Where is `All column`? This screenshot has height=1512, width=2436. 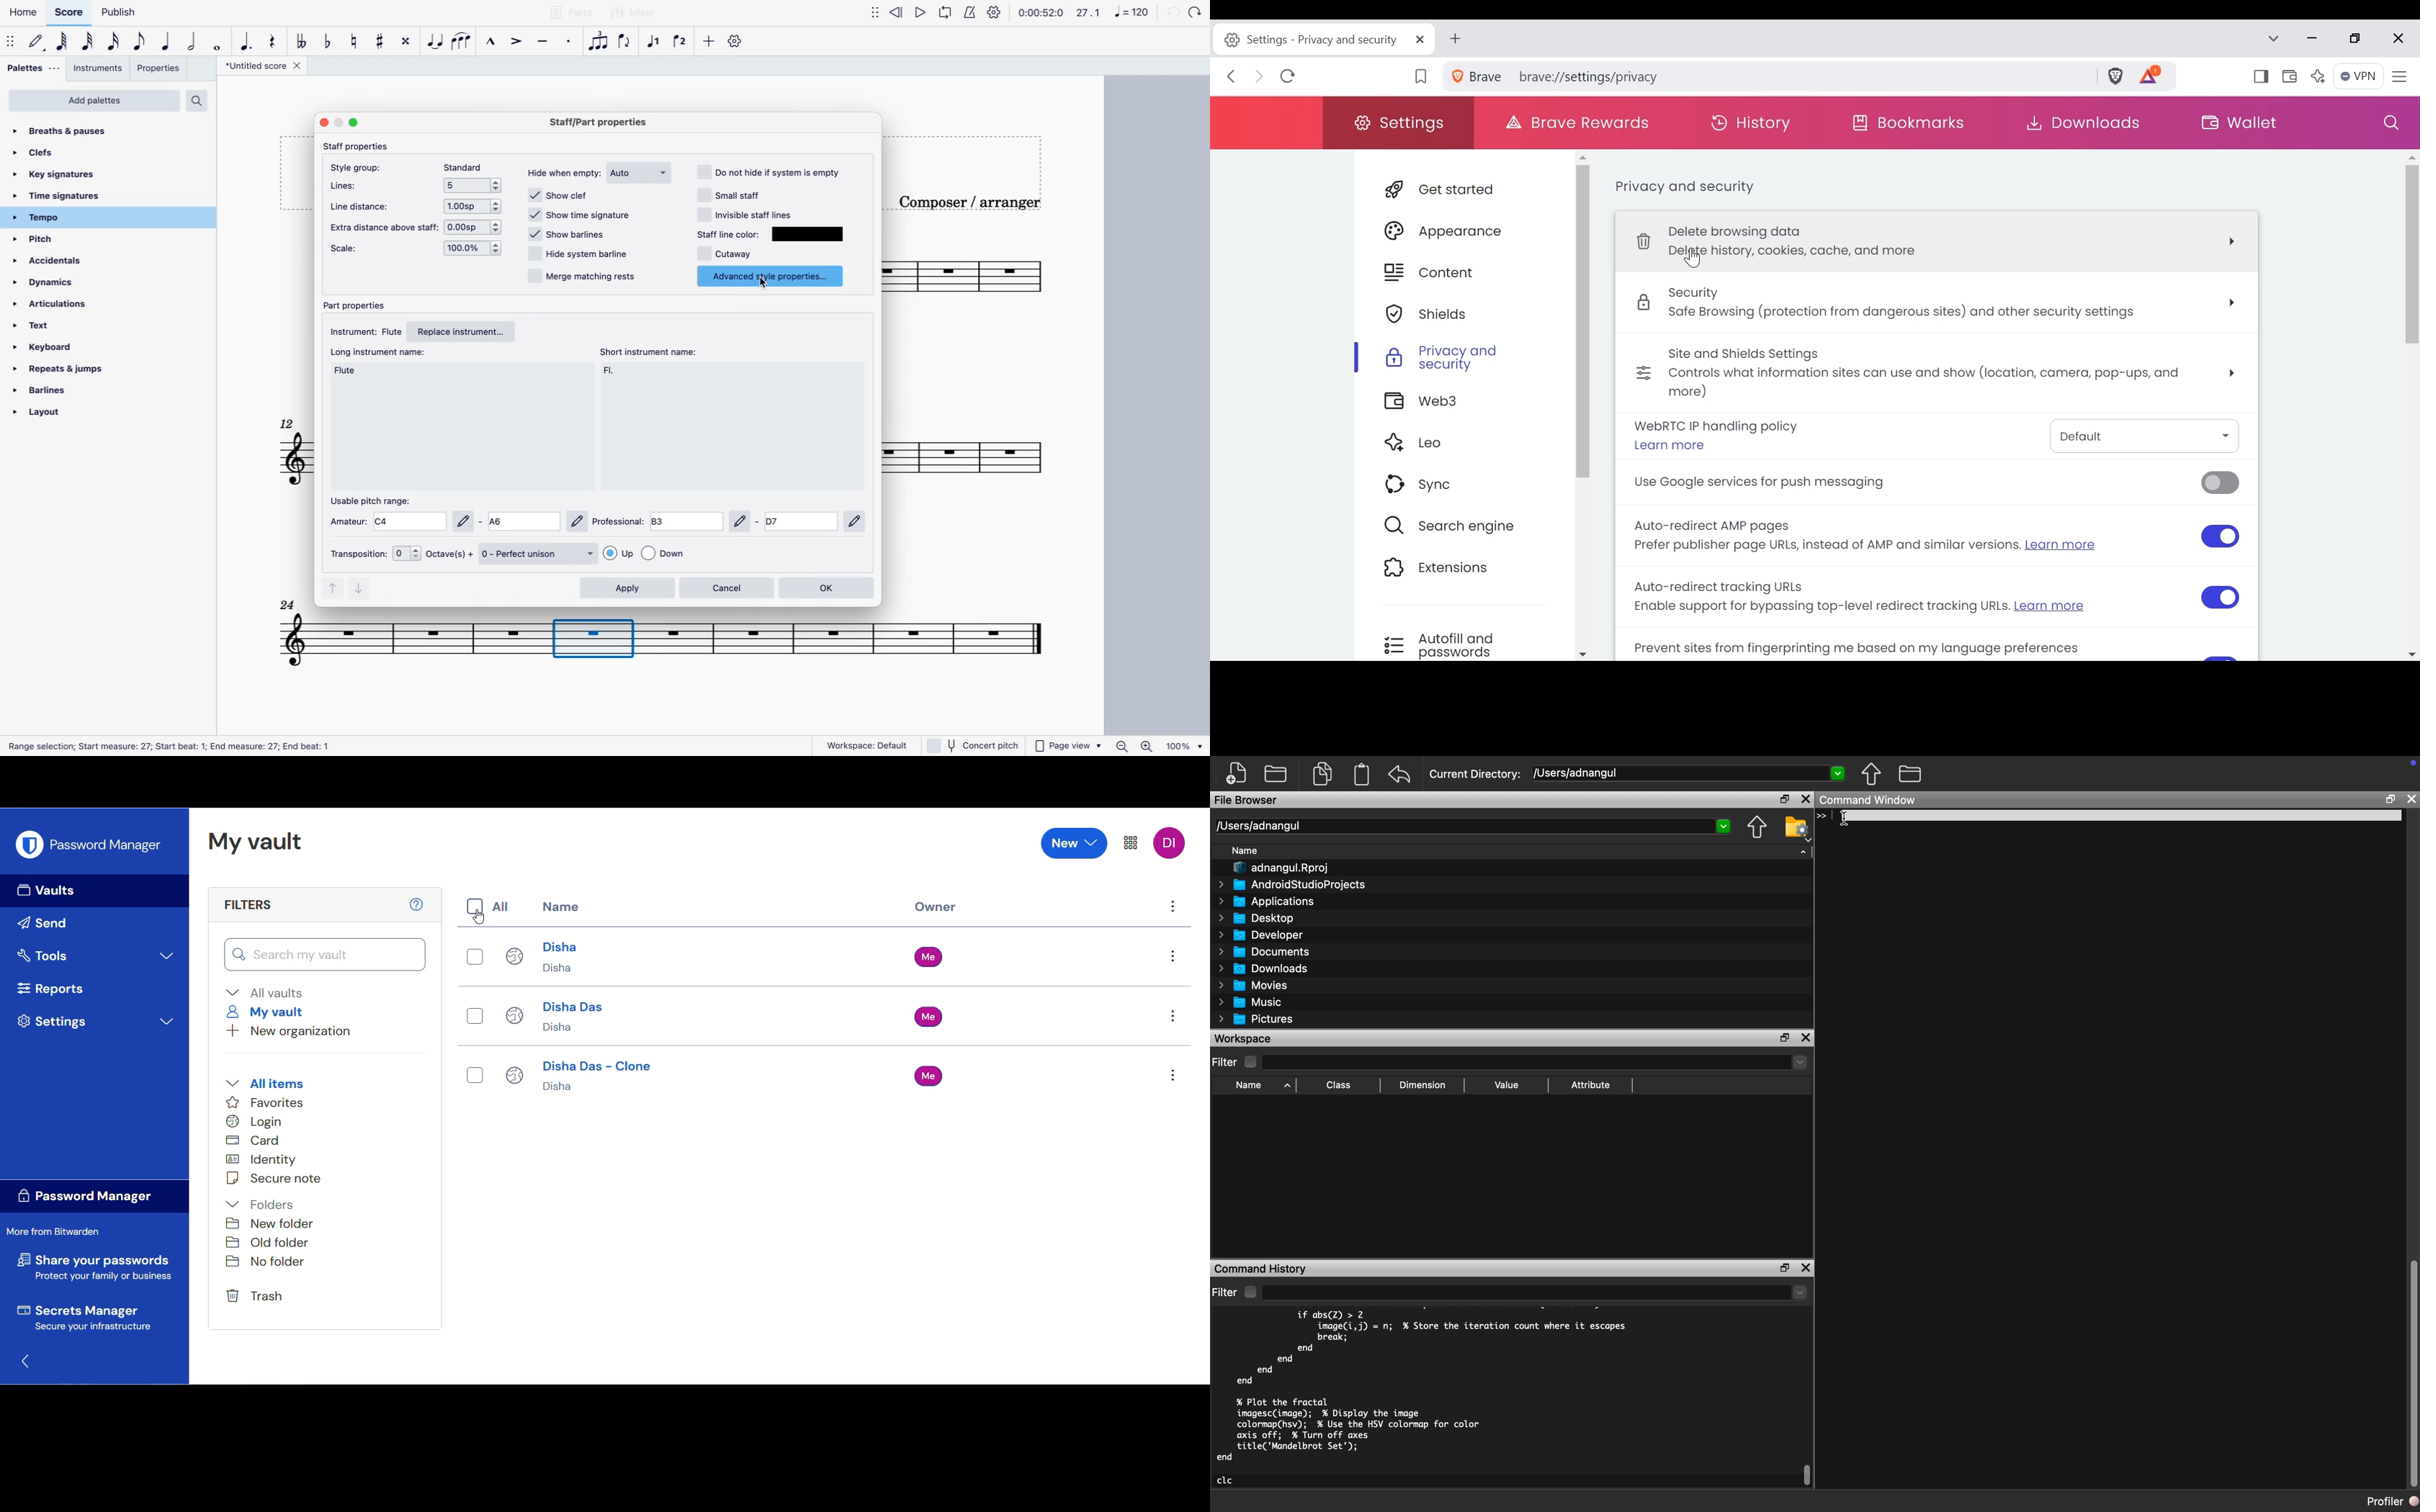
All column is located at coordinates (501, 907).